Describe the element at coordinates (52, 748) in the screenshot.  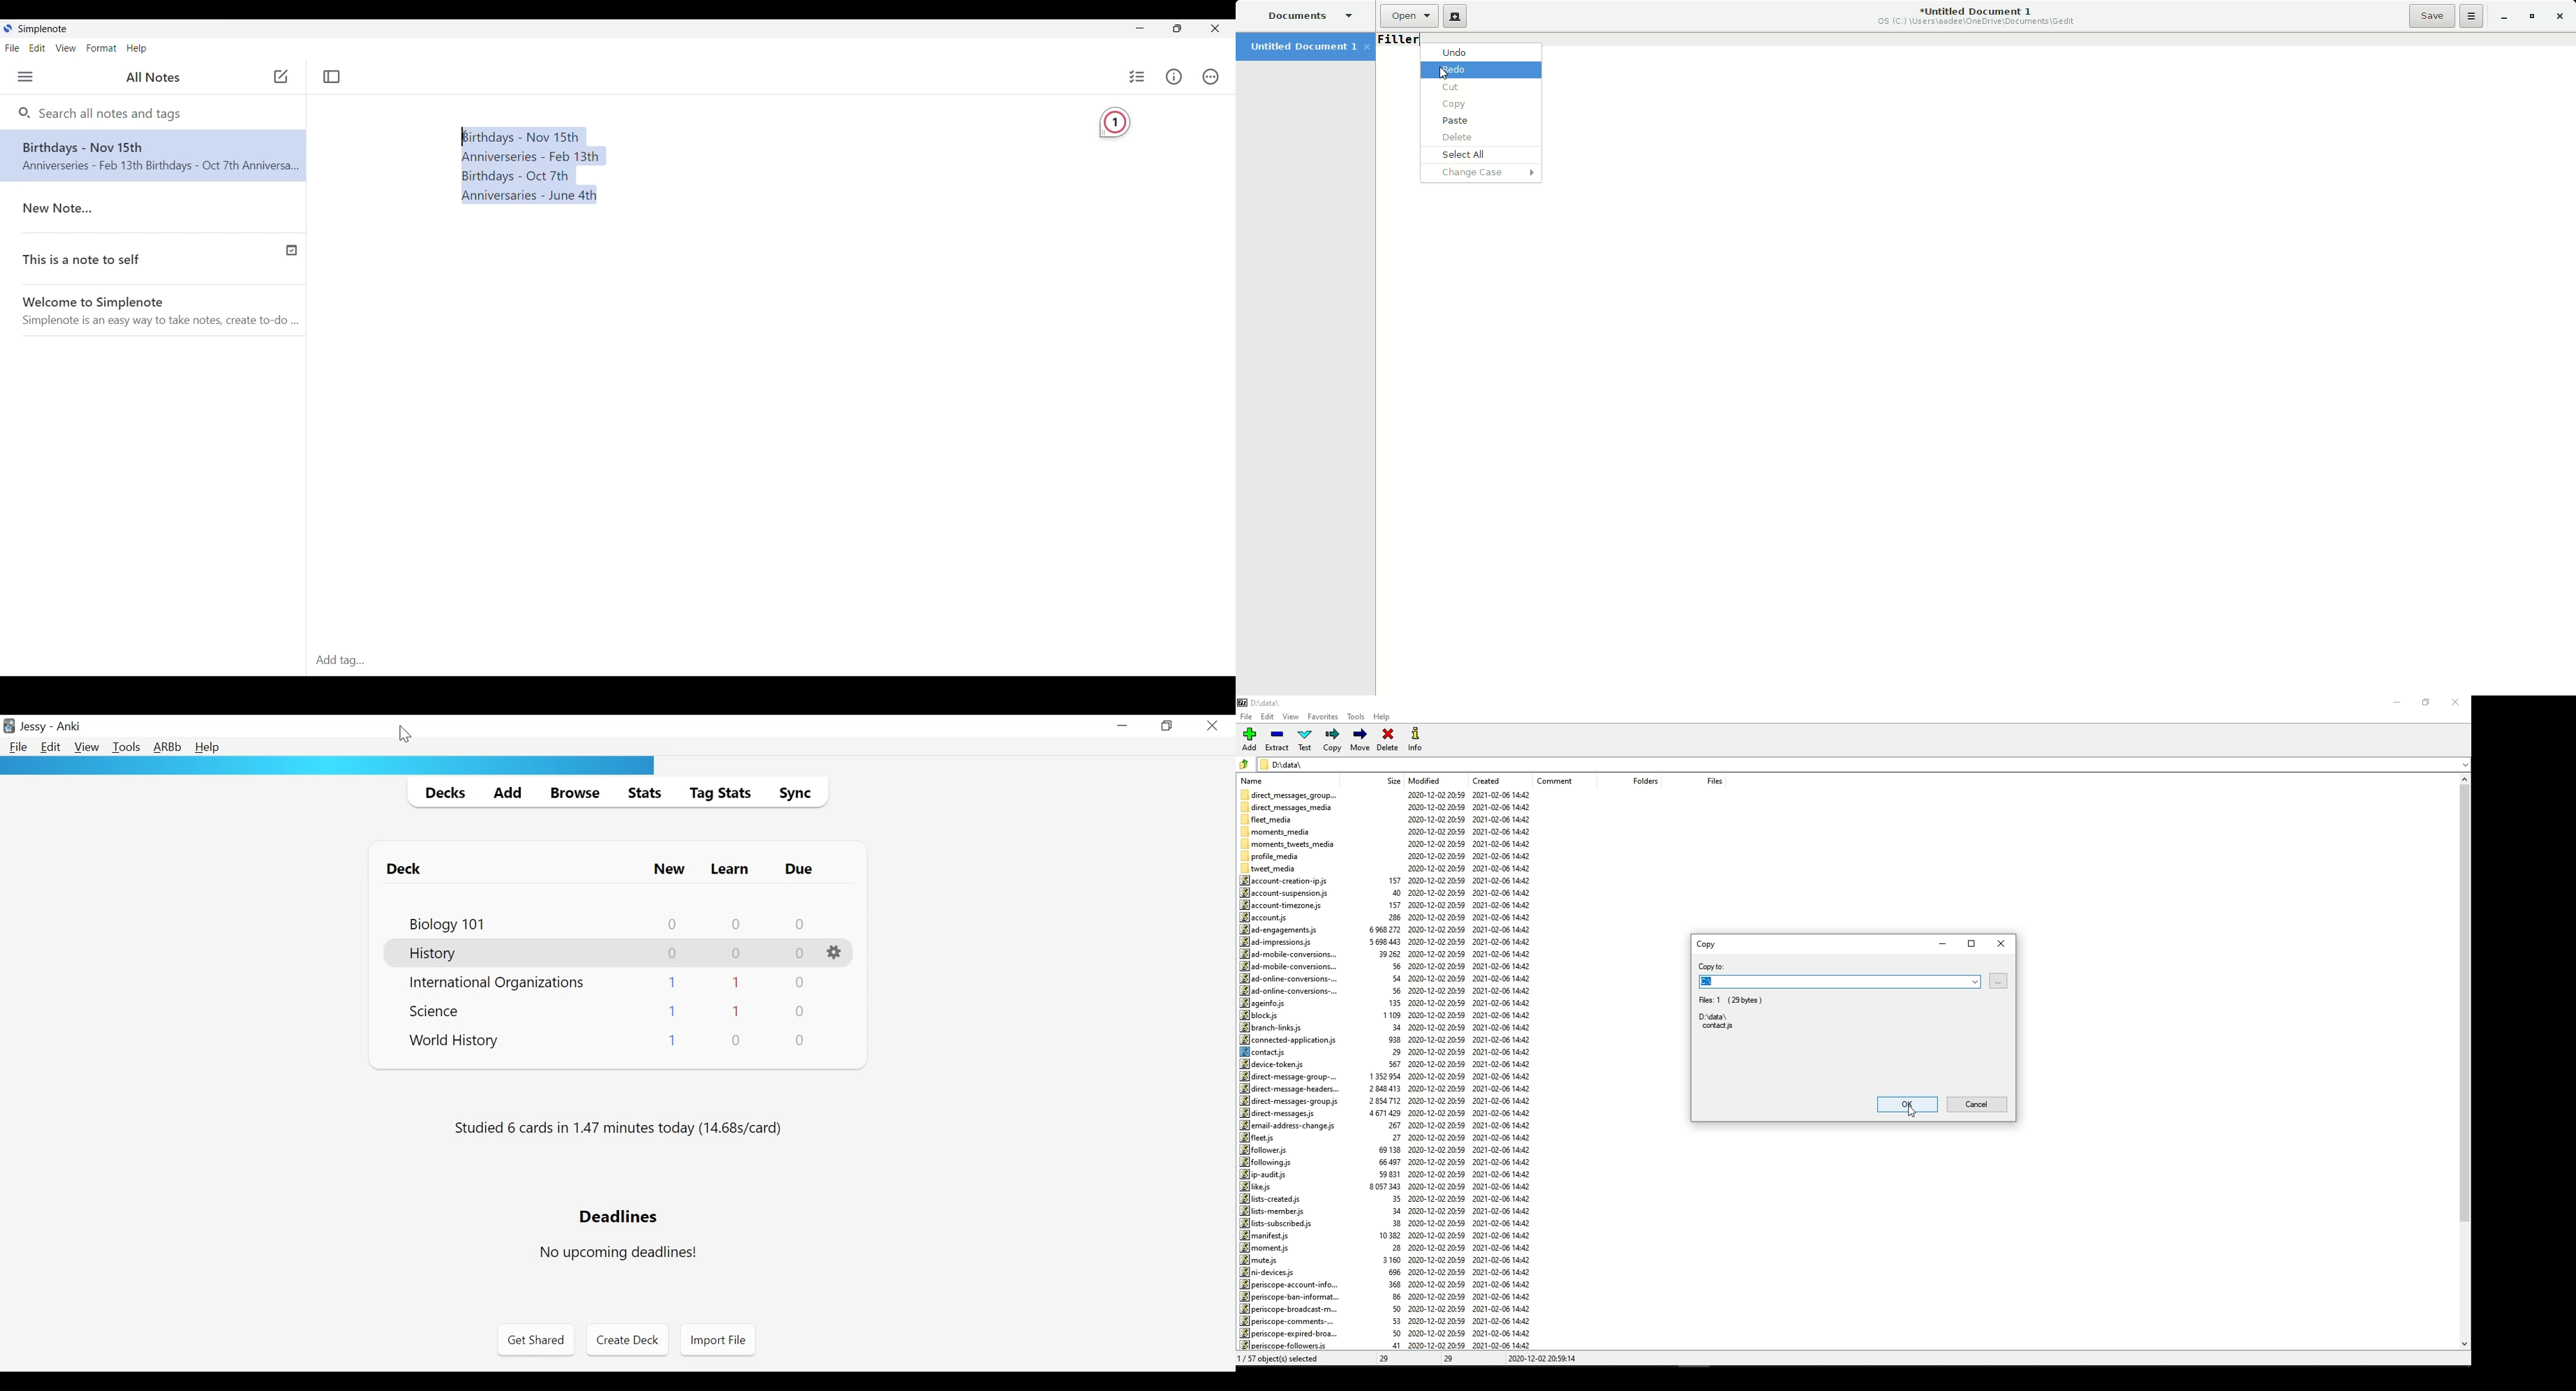
I see `Edit` at that location.